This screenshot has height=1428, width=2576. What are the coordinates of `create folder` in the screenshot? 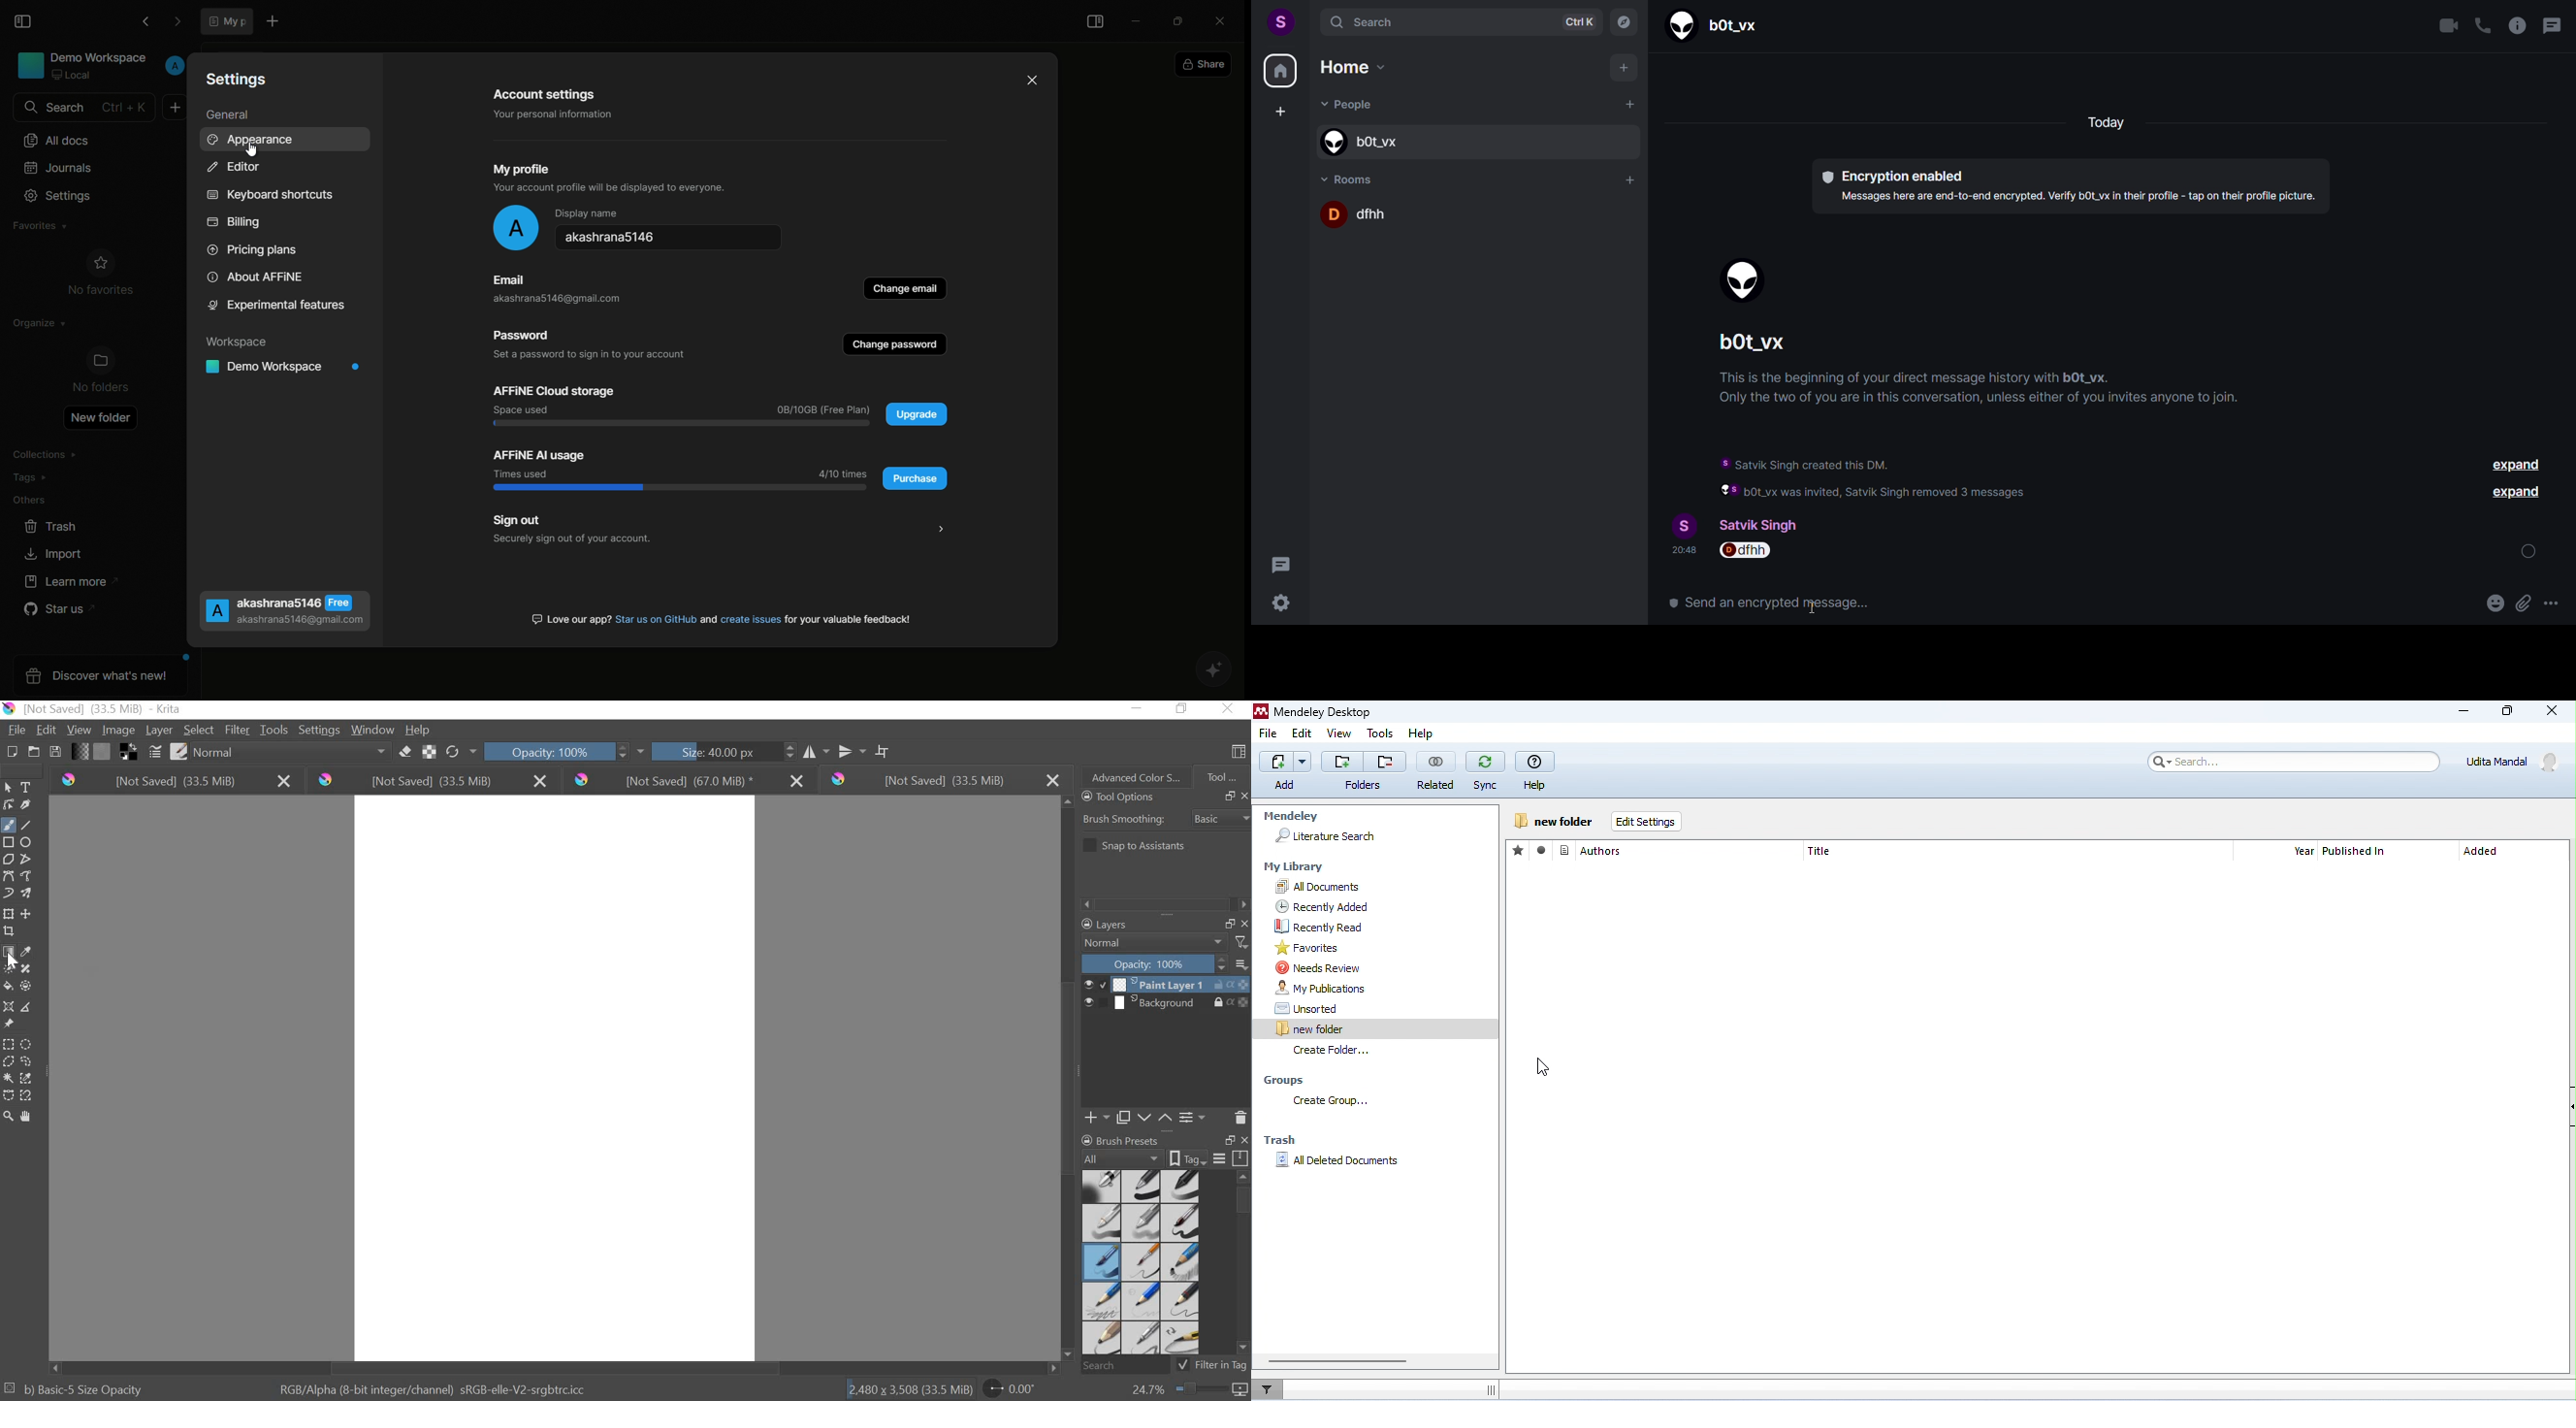 It's located at (1554, 821).